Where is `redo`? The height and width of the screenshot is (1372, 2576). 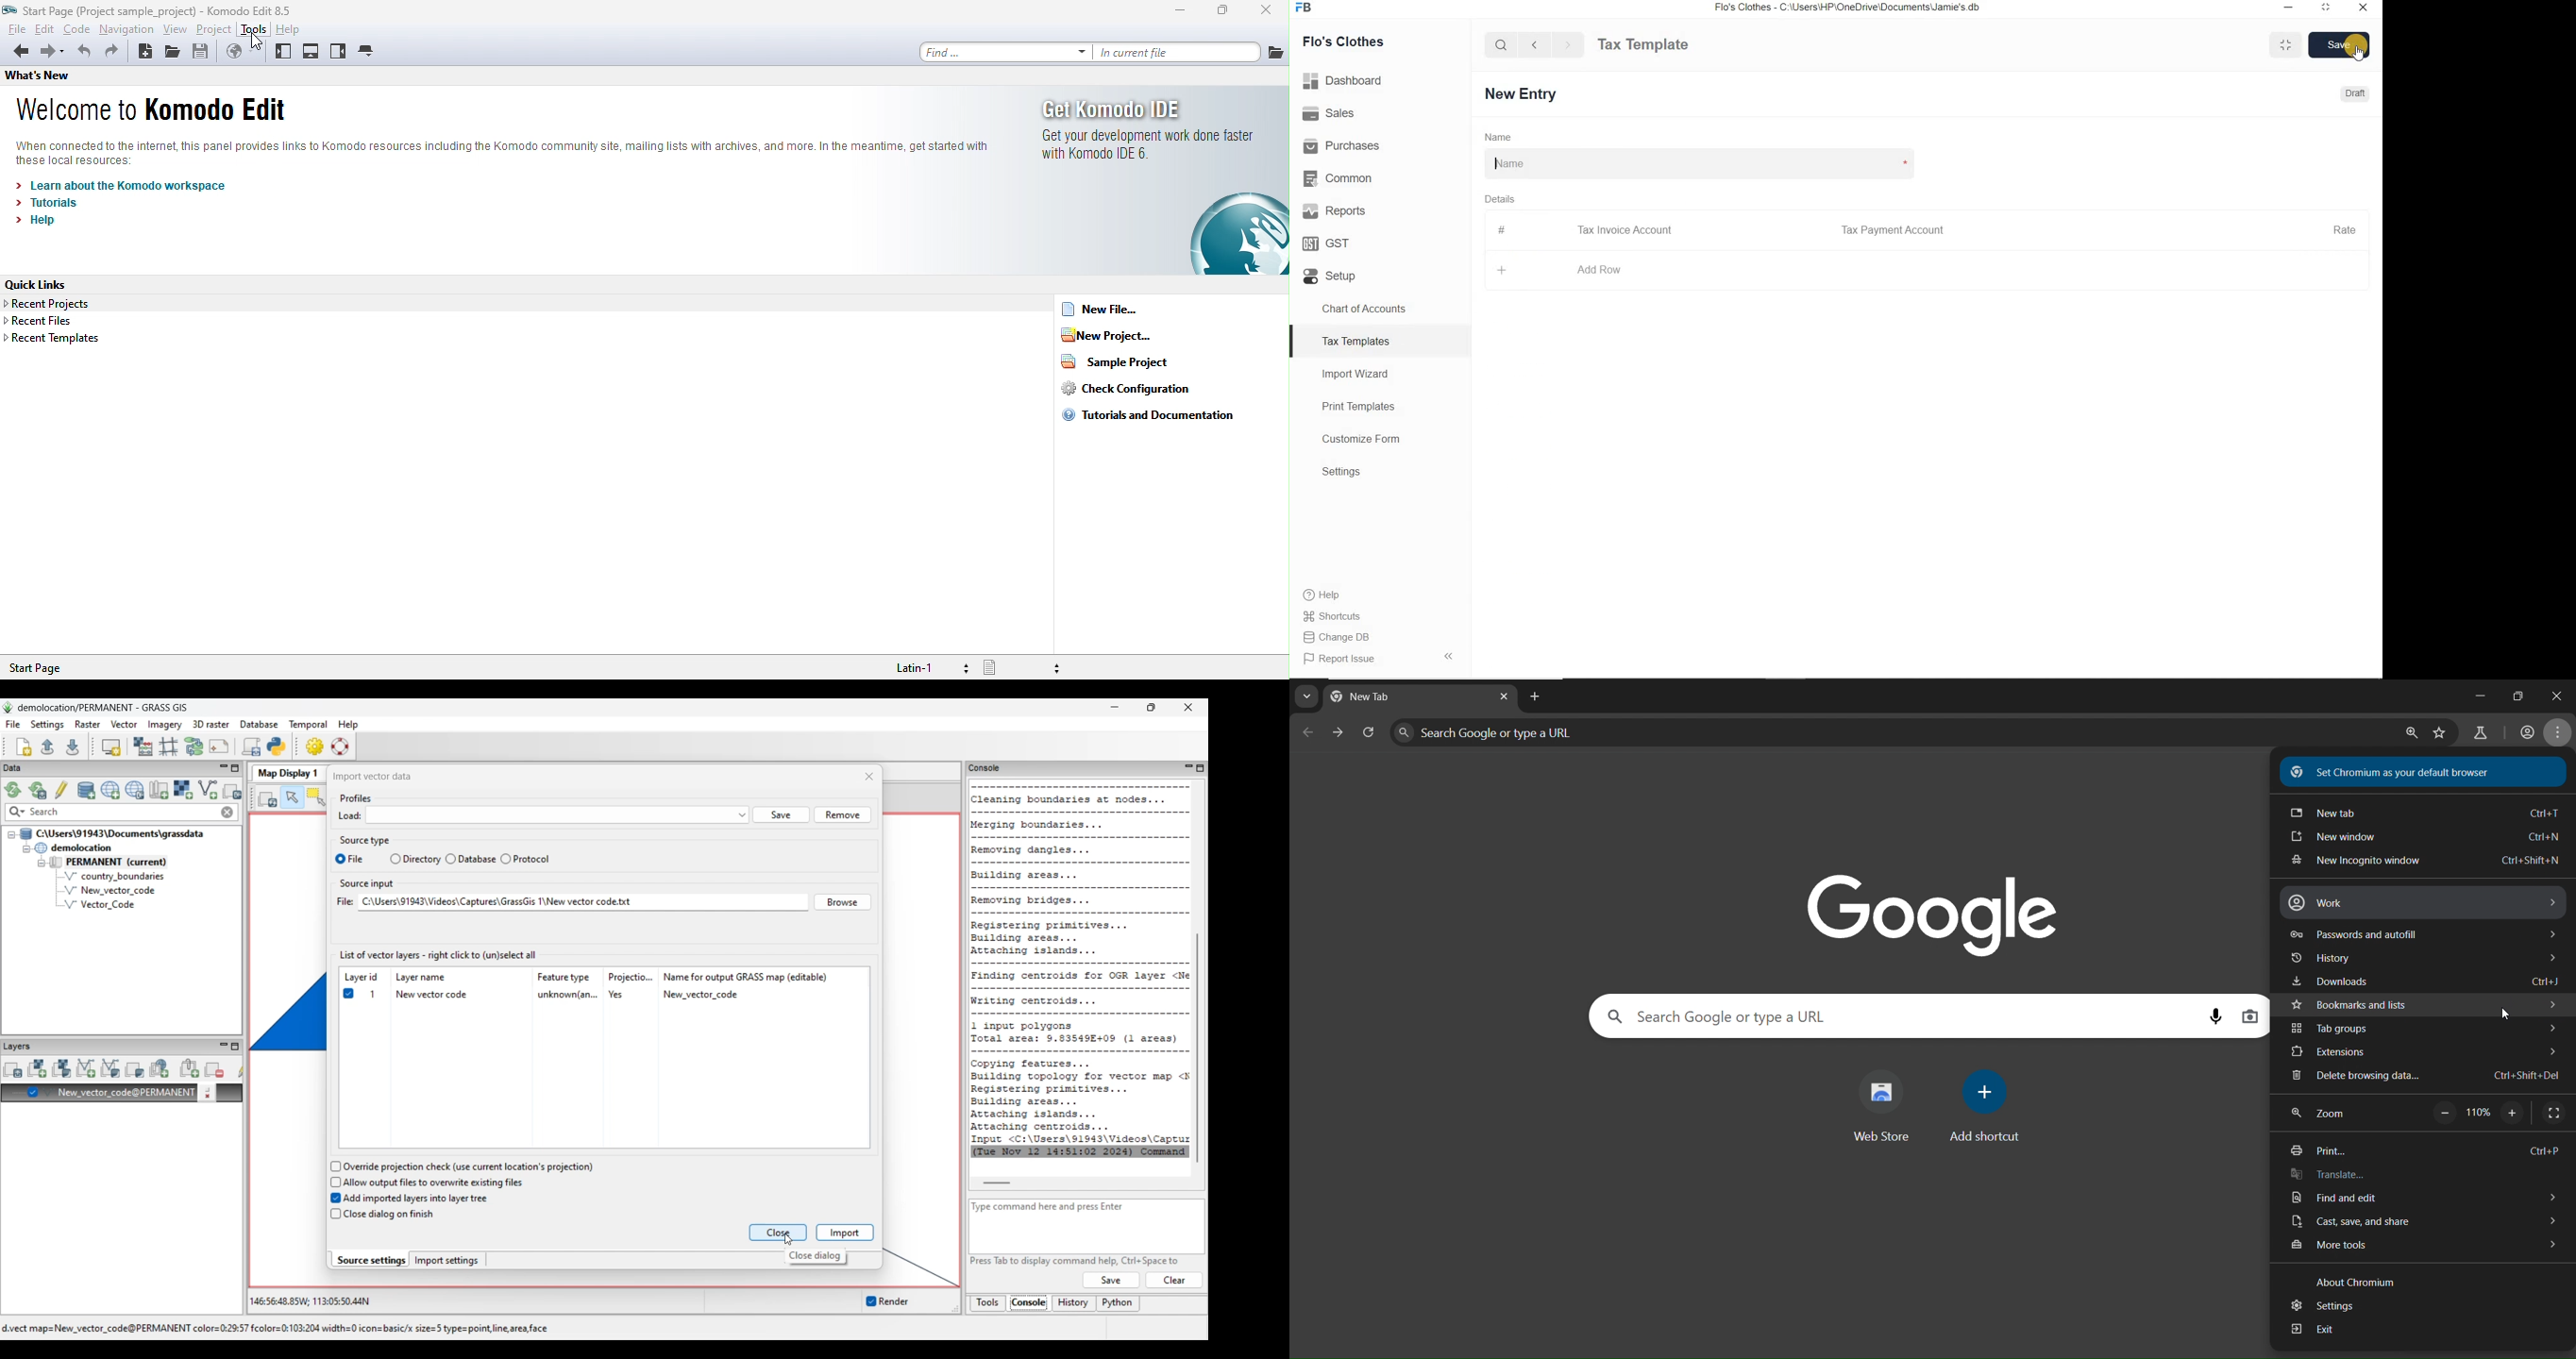 redo is located at coordinates (115, 53).